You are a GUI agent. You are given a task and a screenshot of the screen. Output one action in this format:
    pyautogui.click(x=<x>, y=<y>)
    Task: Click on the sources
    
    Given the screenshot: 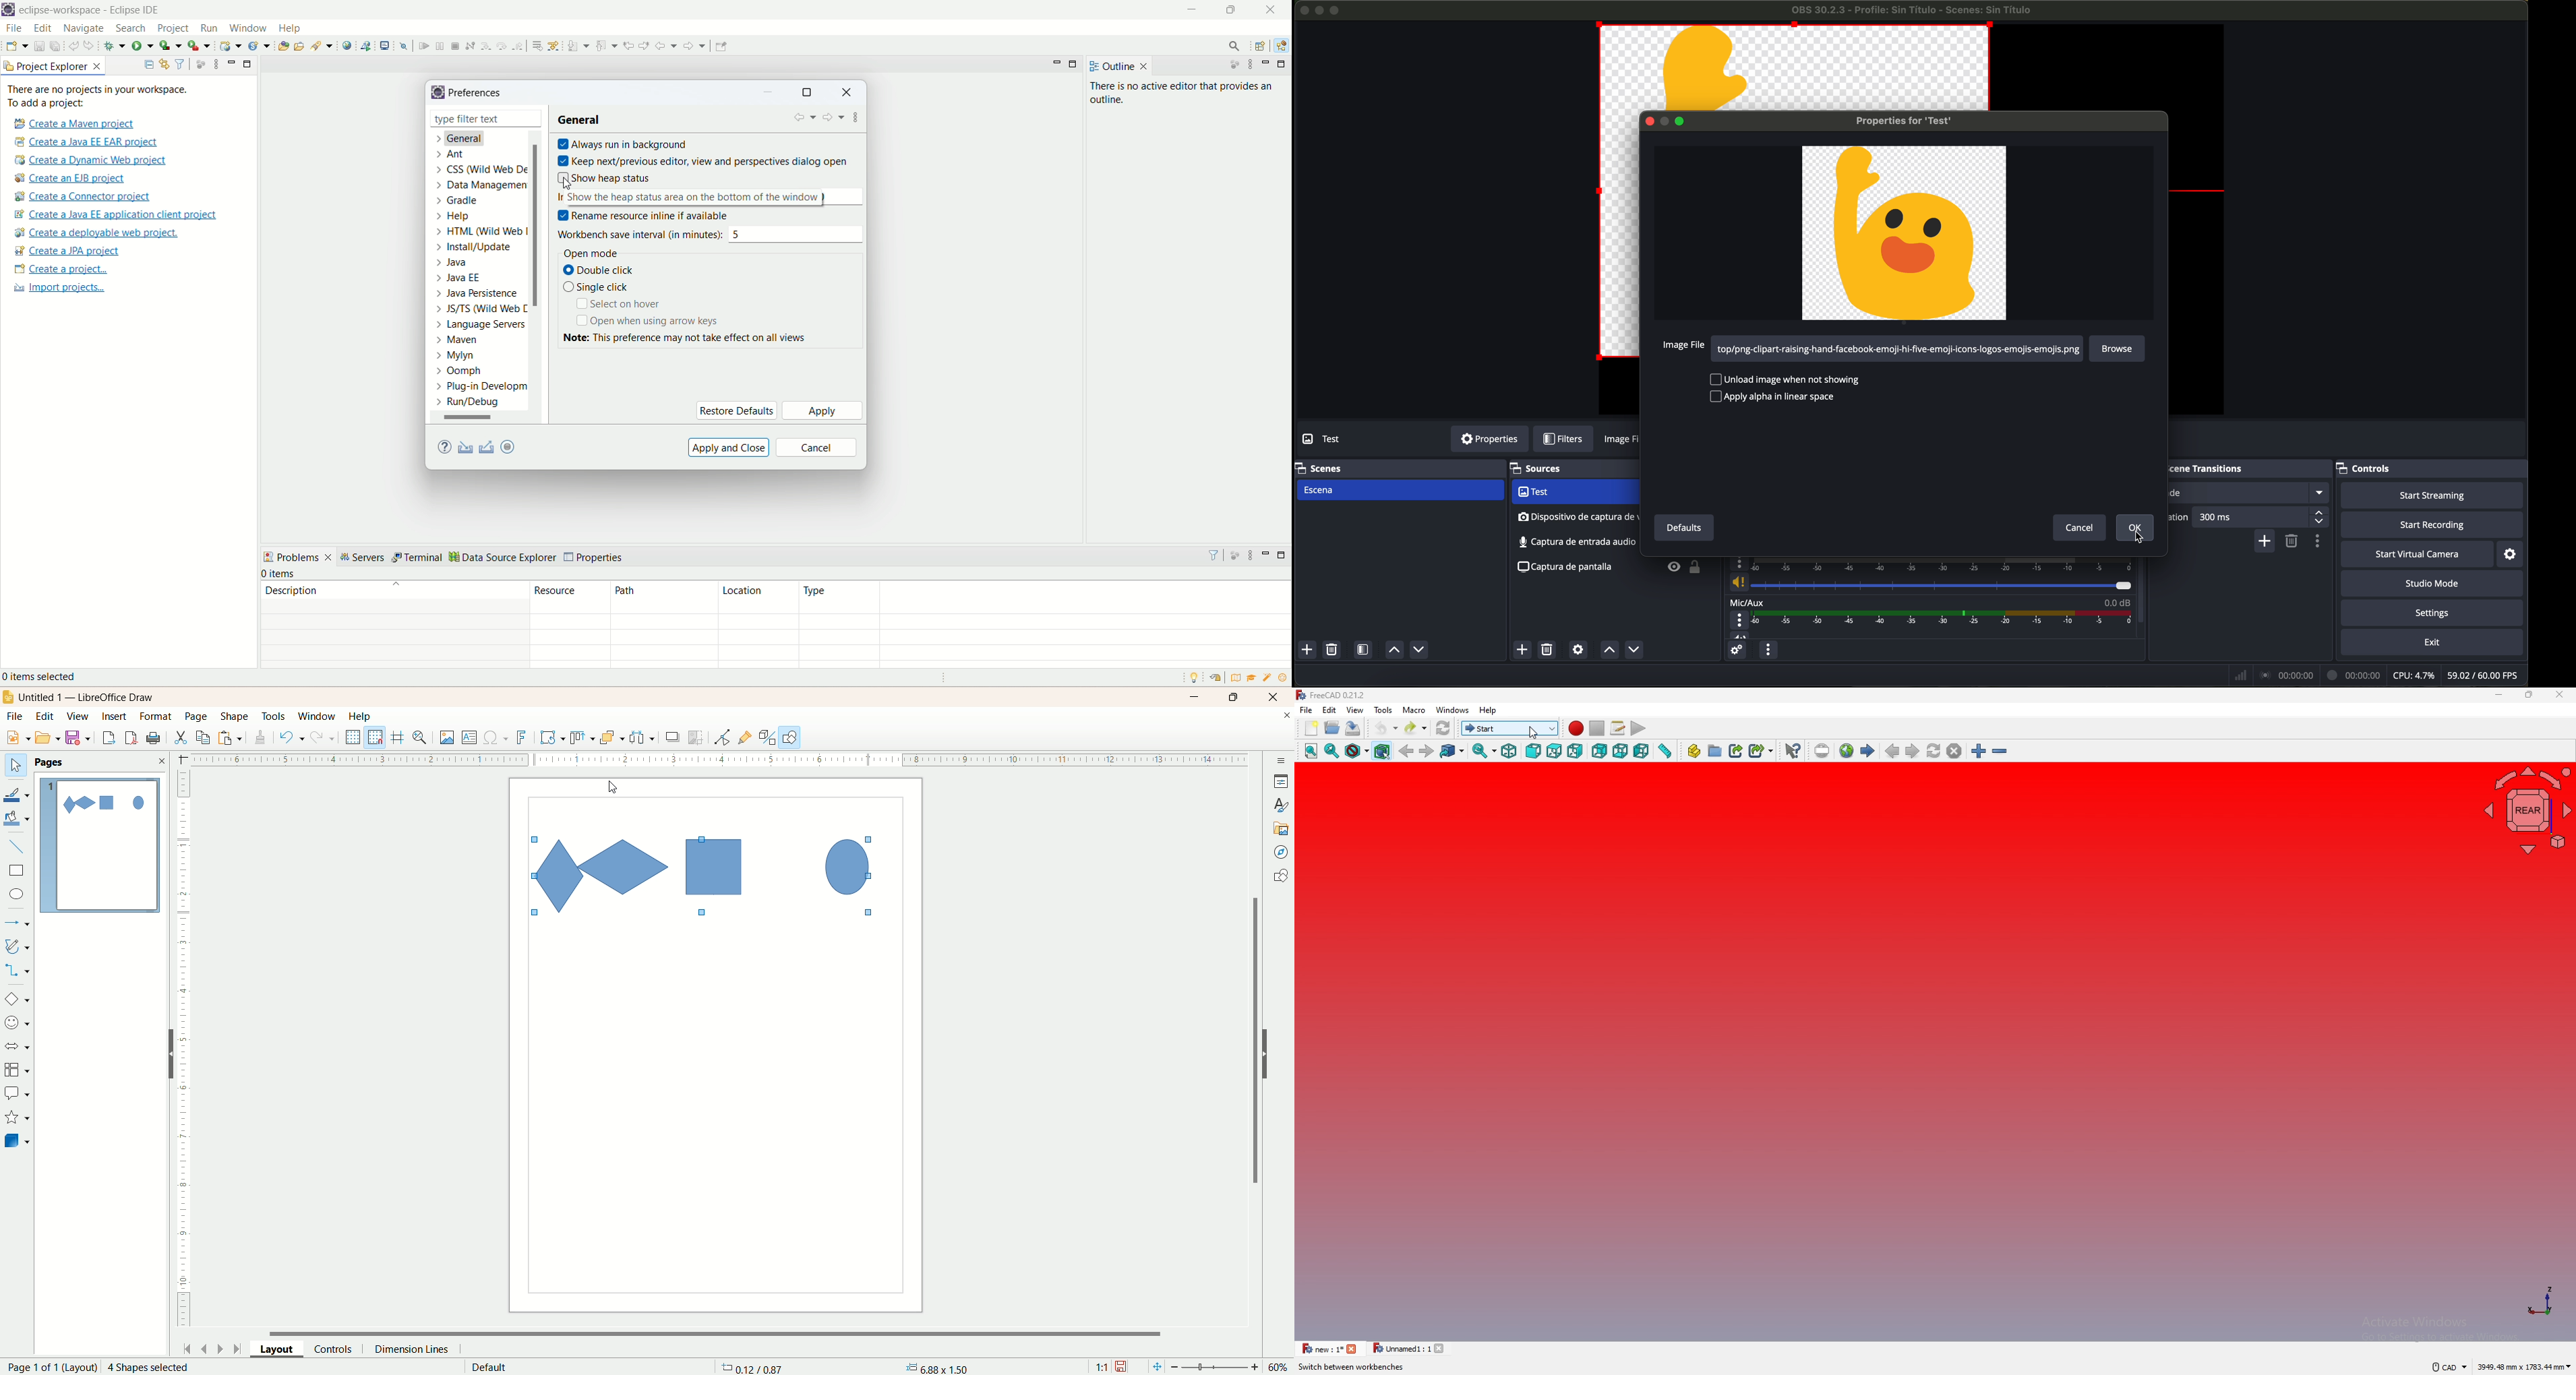 What is the action you would take?
    pyautogui.click(x=1548, y=469)
    